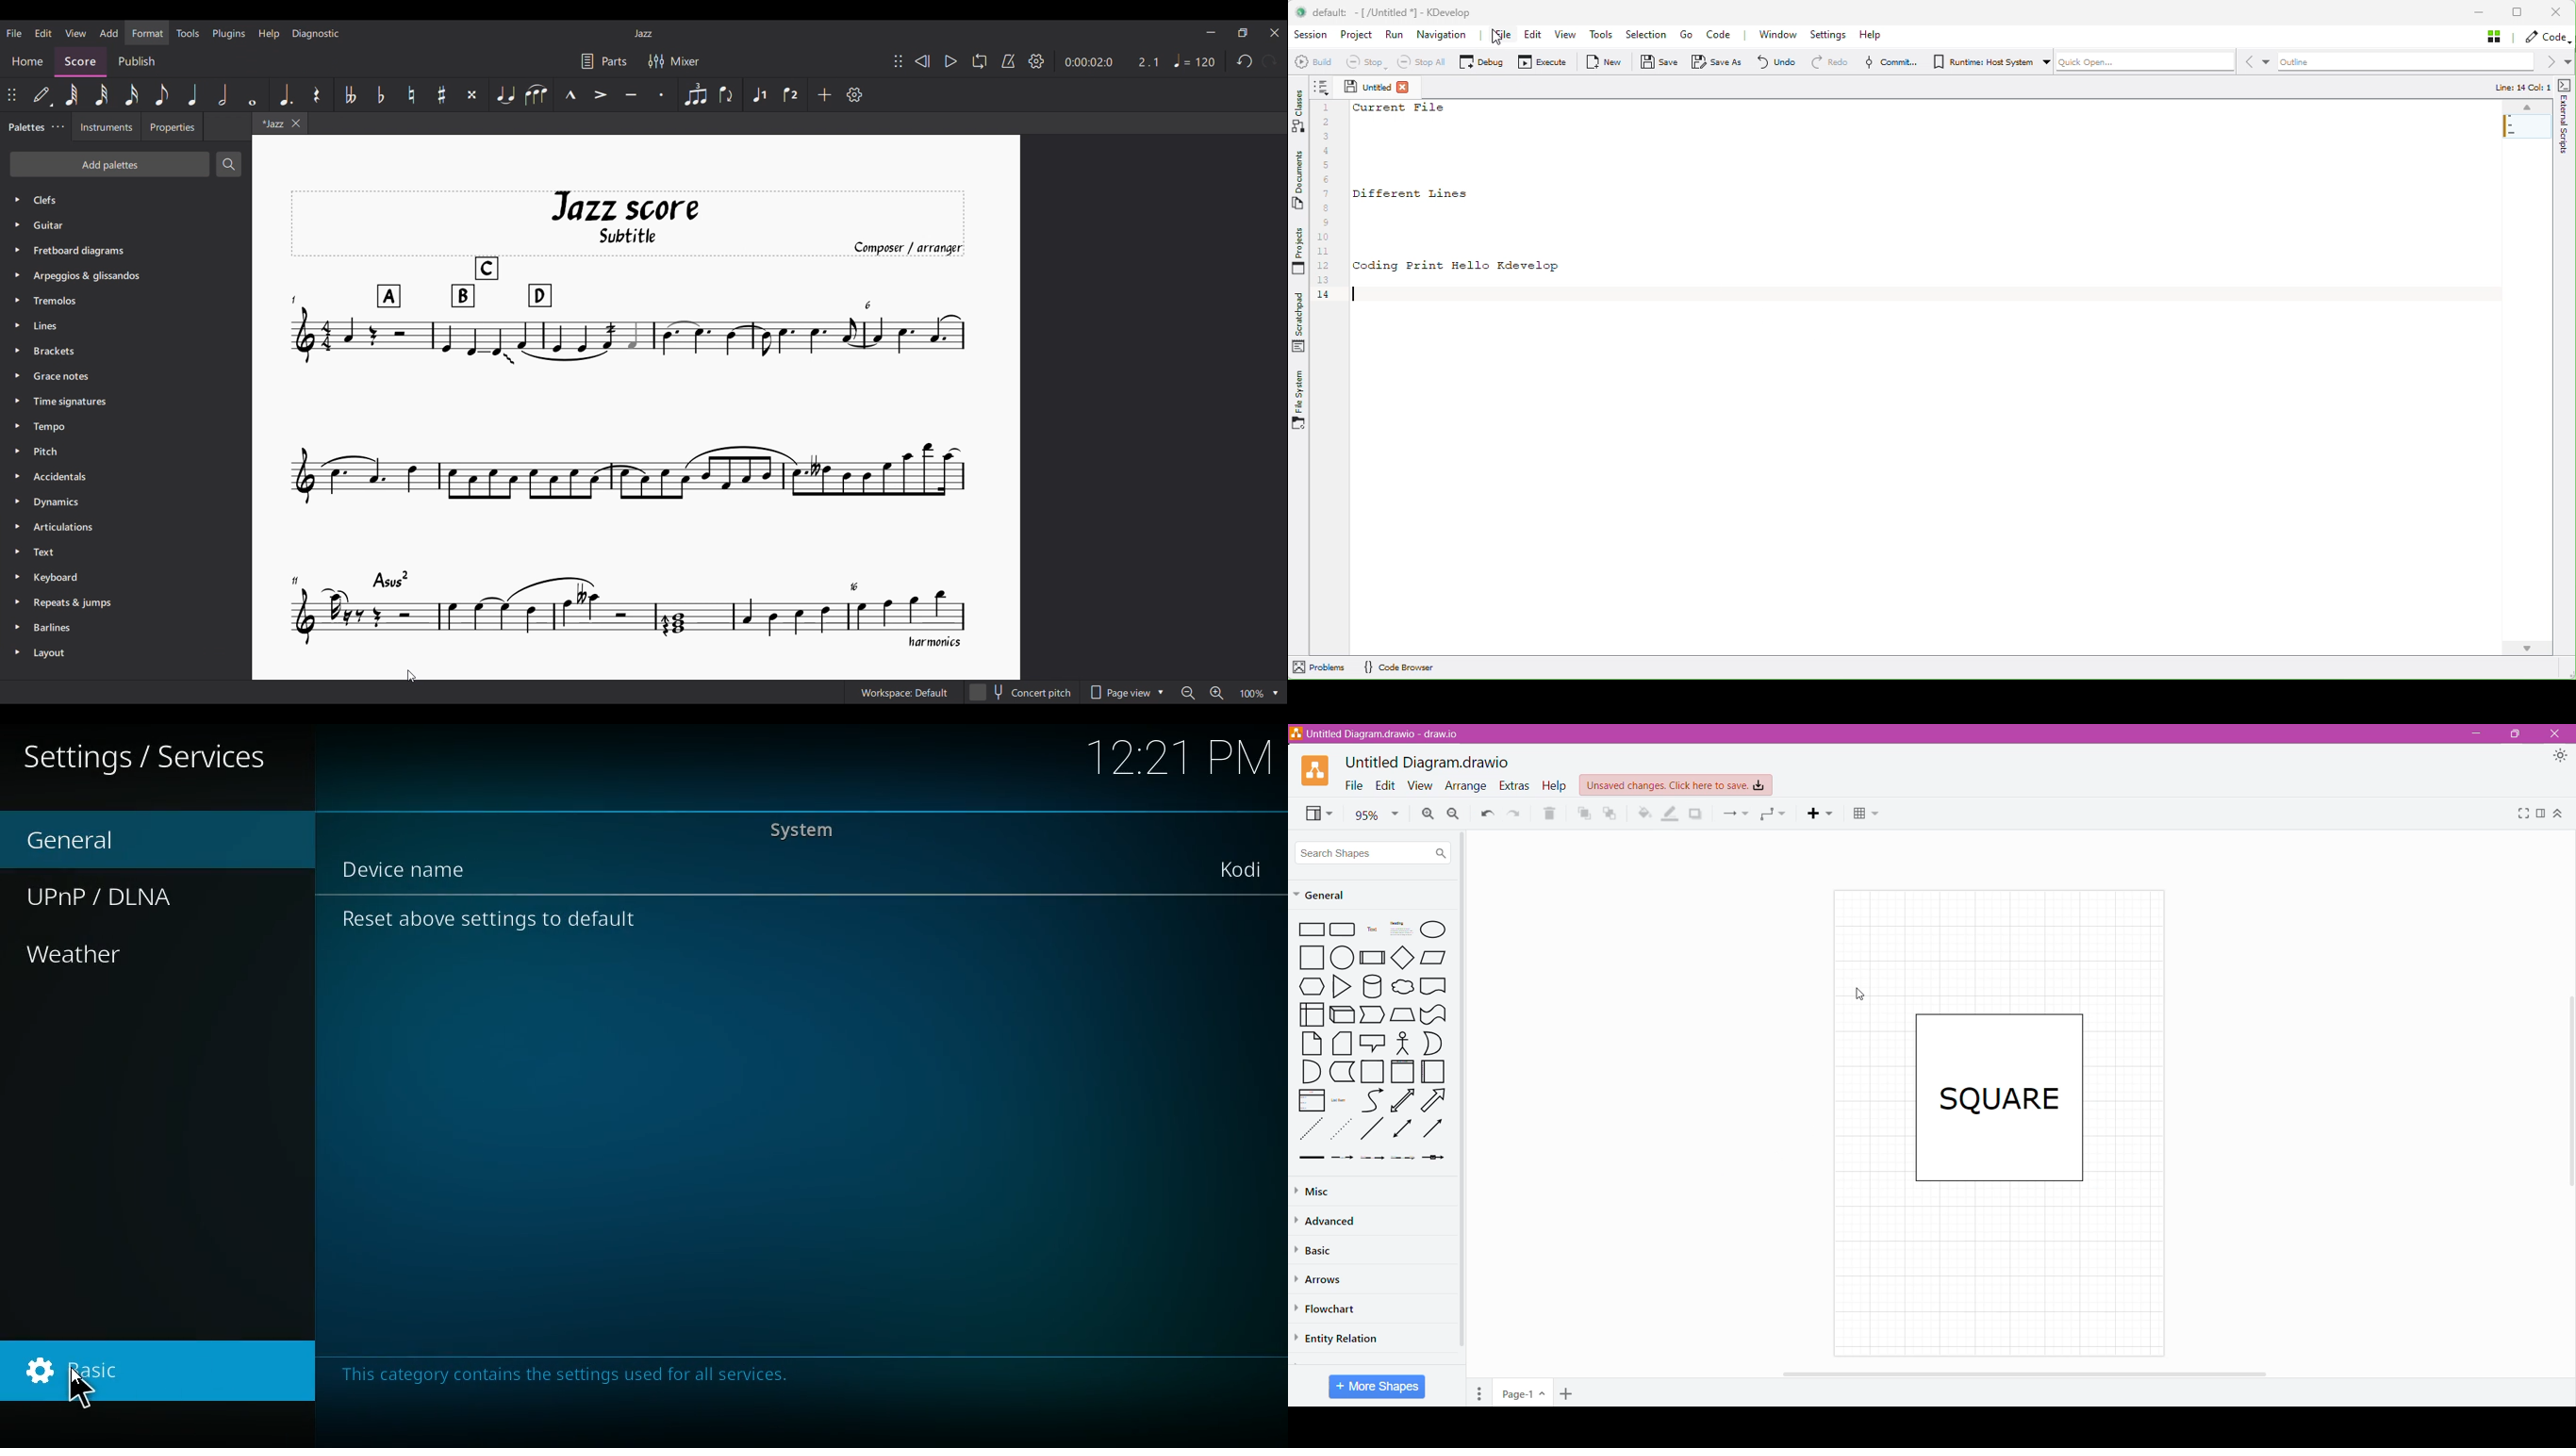 This screenshot has width=2576, height=1456. Describe the element at coordinates (1640, 814) in the screenshot. I see `Fill Color` at that location.